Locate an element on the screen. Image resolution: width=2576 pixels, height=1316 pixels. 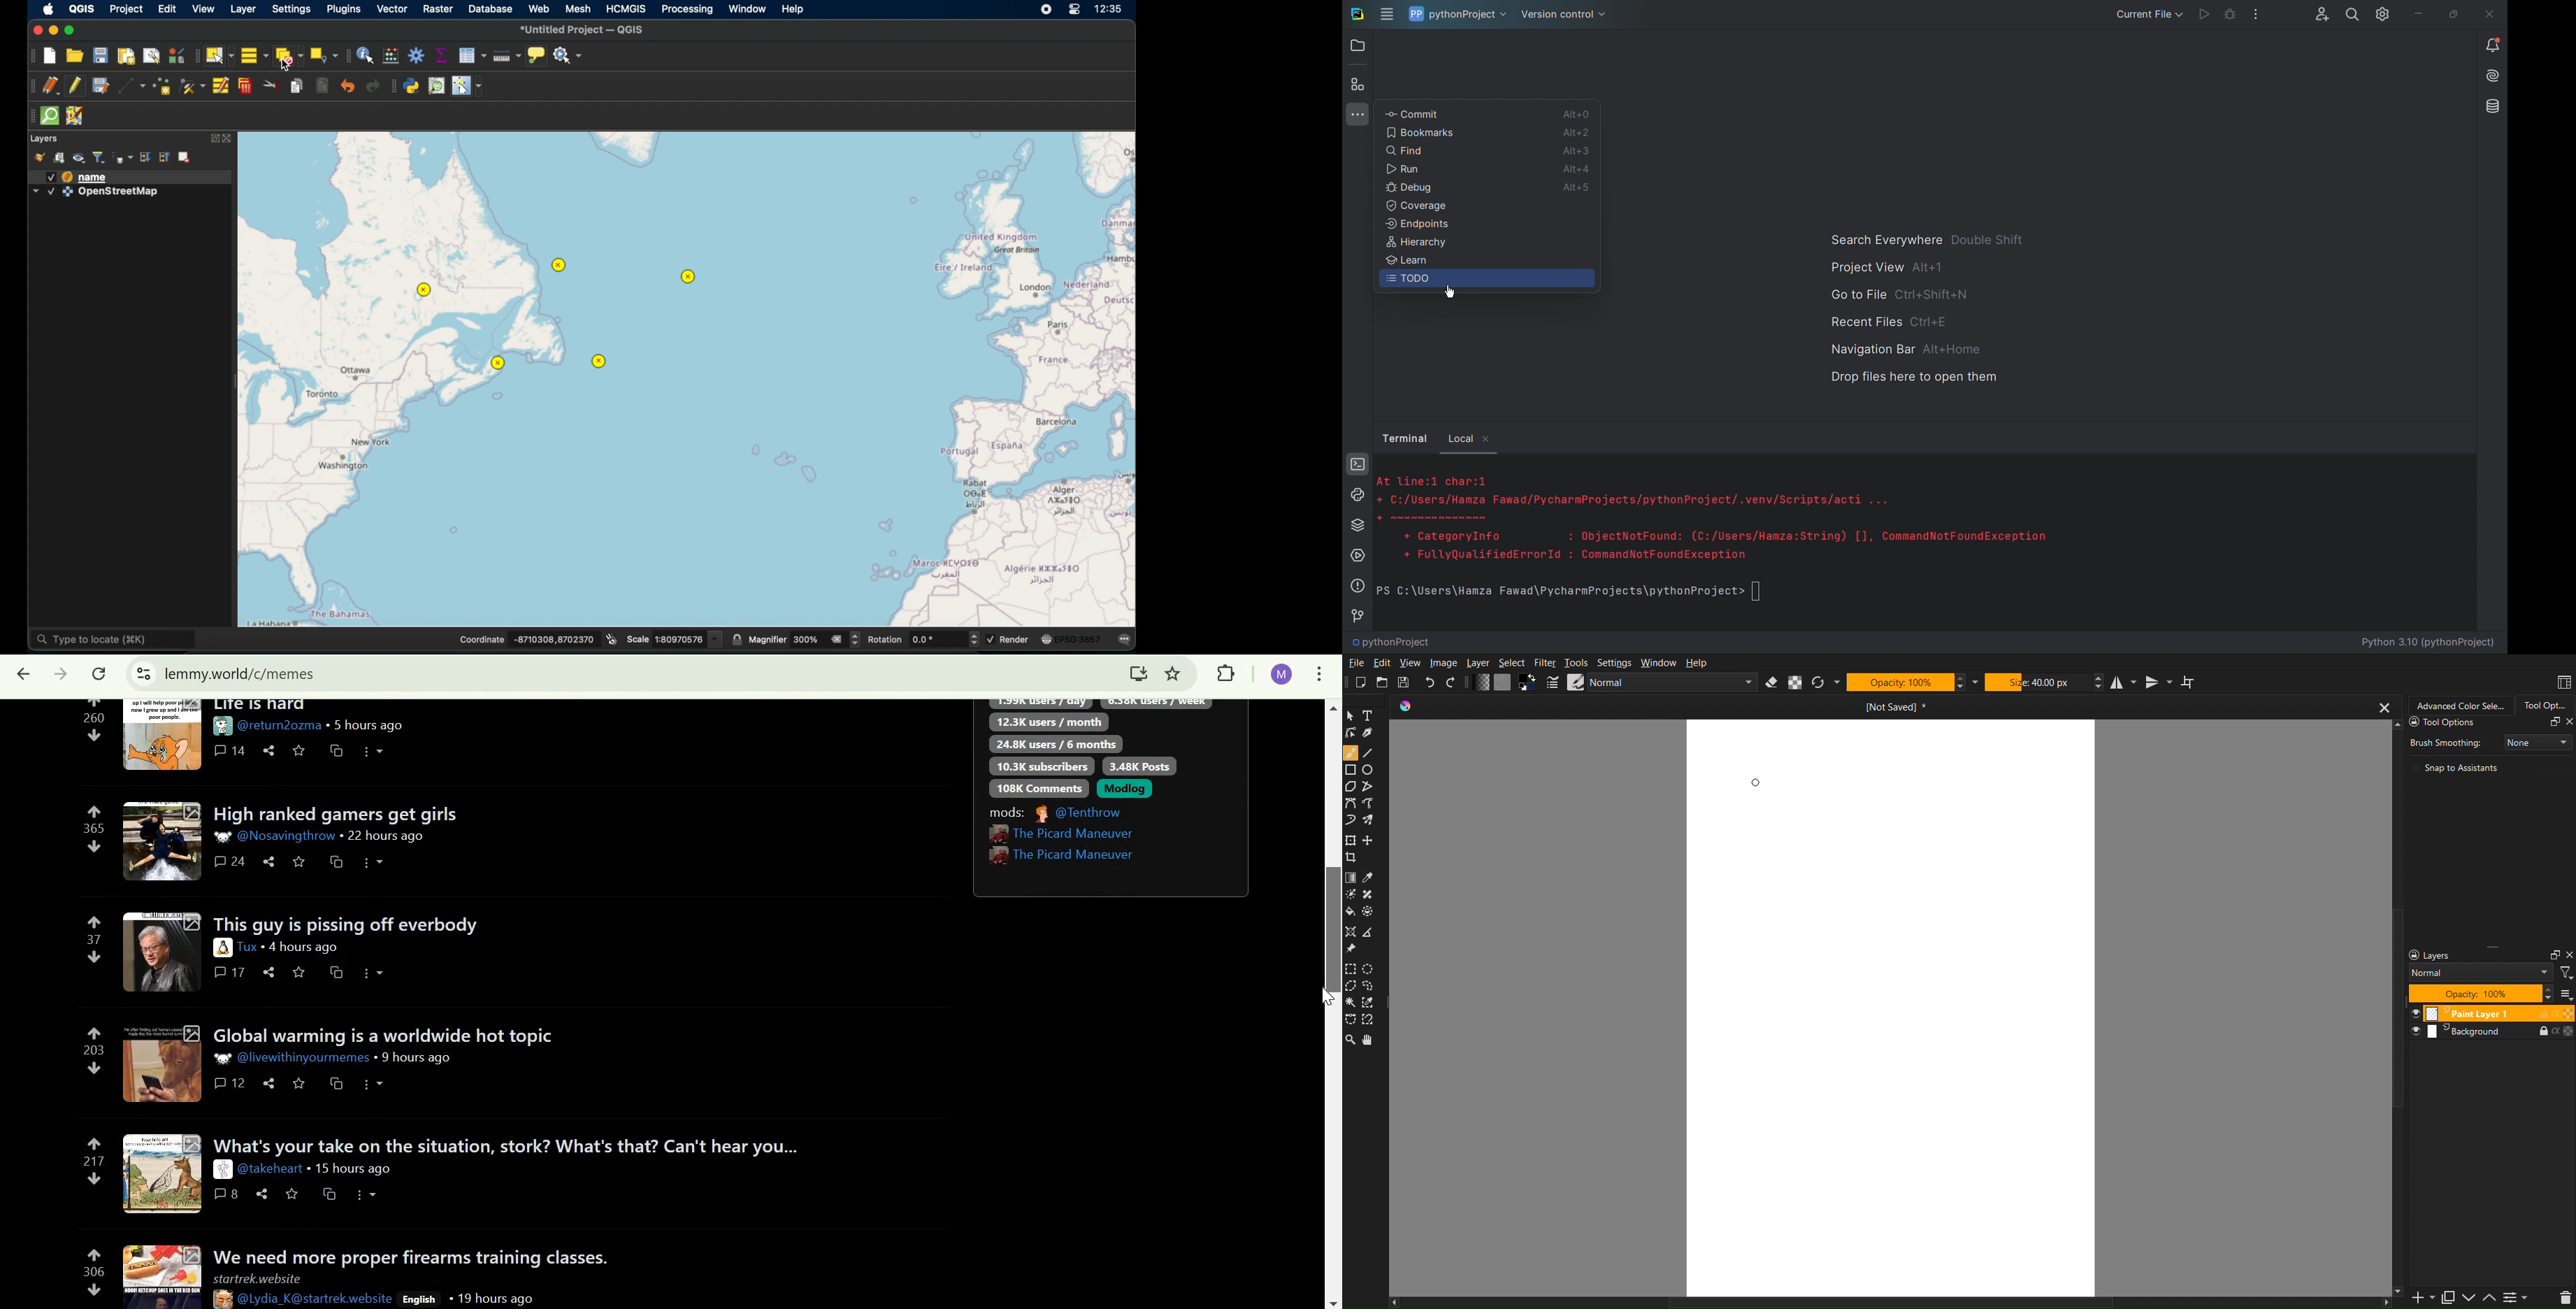
cross-post is located at coordinates (336, 1082).